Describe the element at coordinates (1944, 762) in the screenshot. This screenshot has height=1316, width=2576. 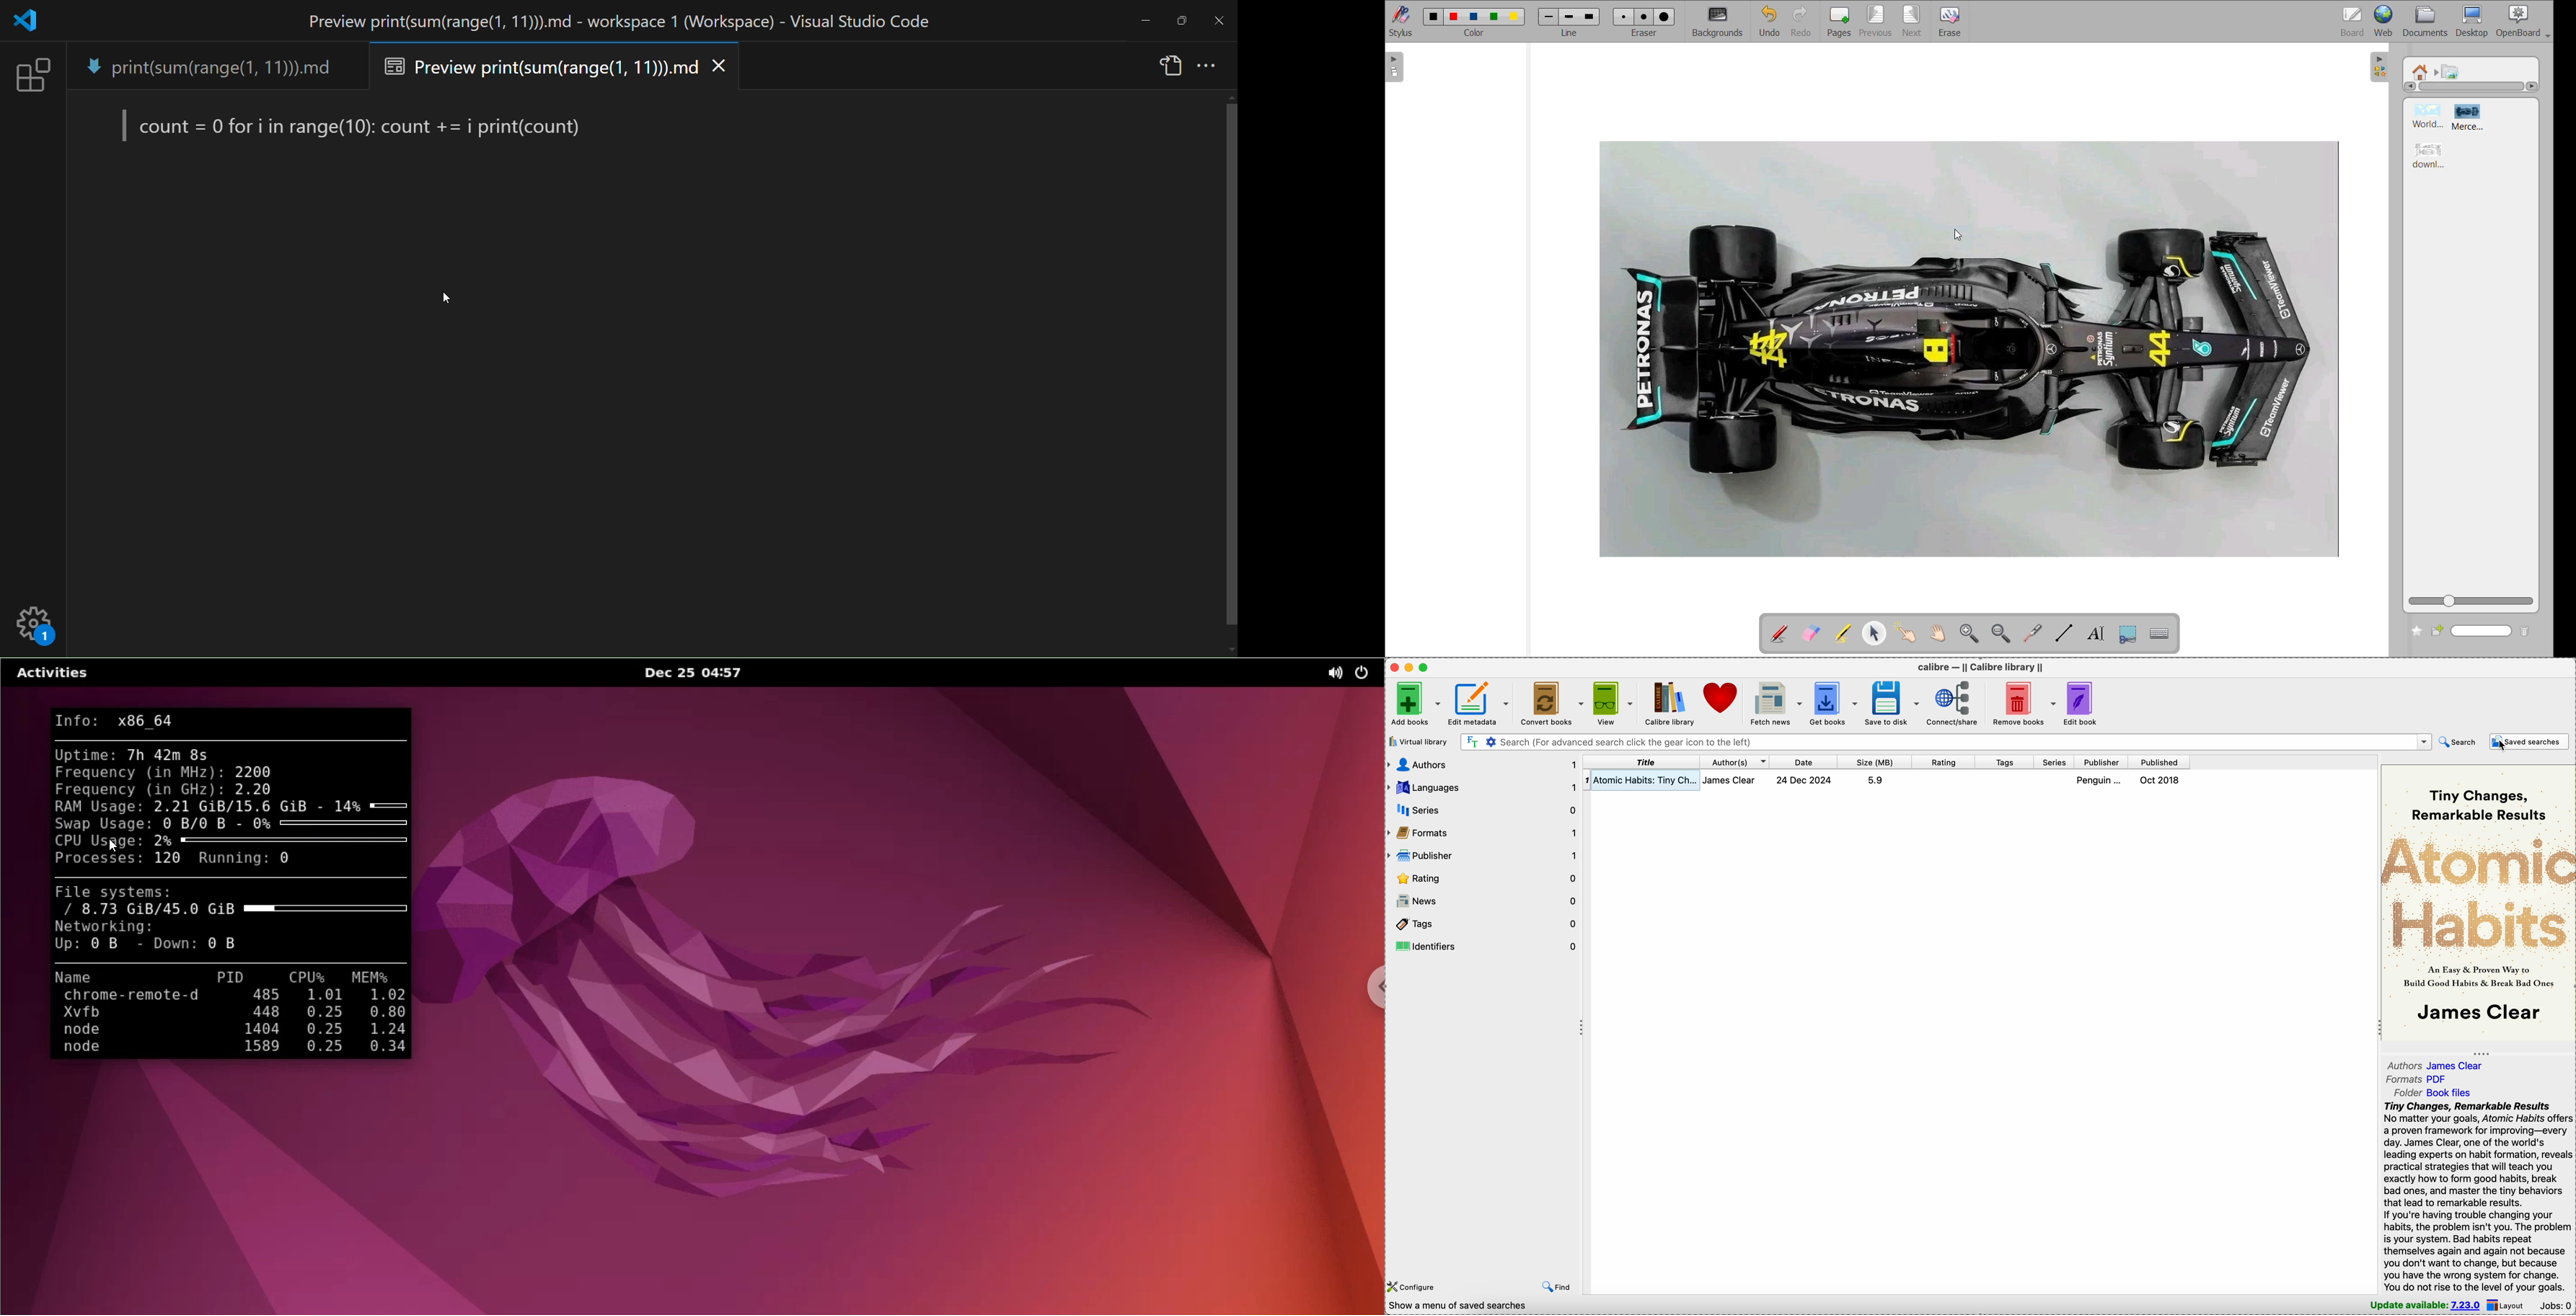
I see `rating` at that location.